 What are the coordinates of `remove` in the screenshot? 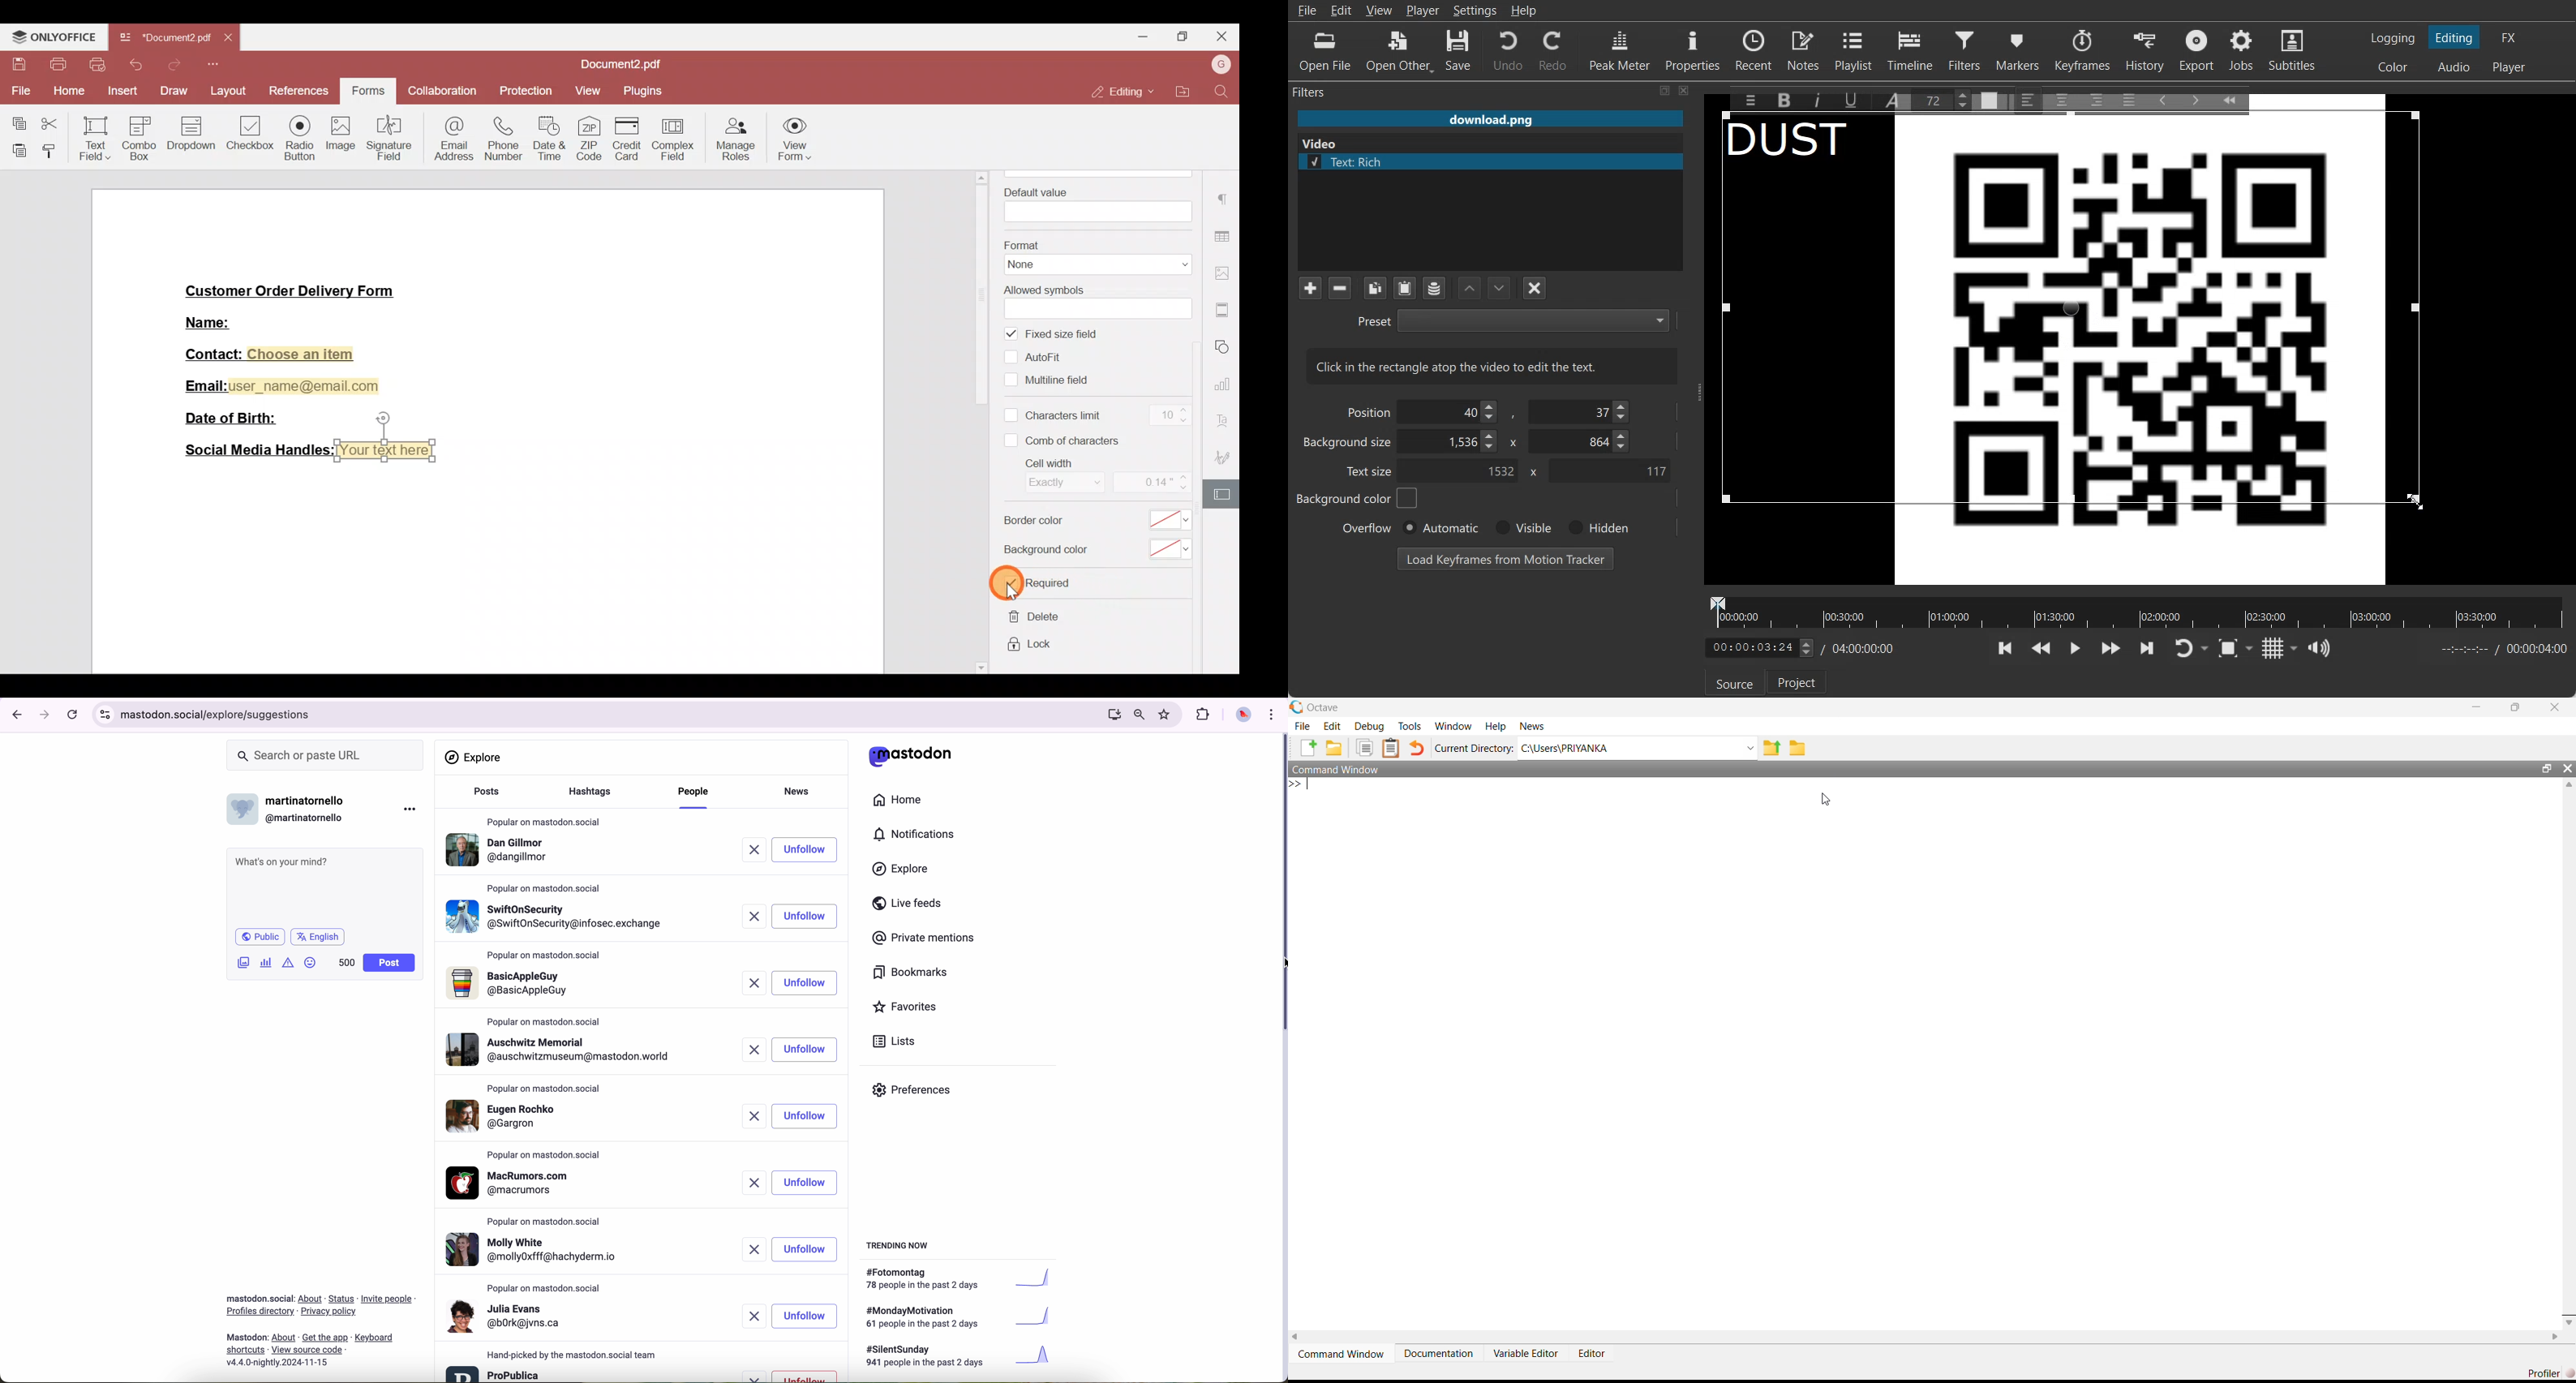 It's located at (749, 1377).